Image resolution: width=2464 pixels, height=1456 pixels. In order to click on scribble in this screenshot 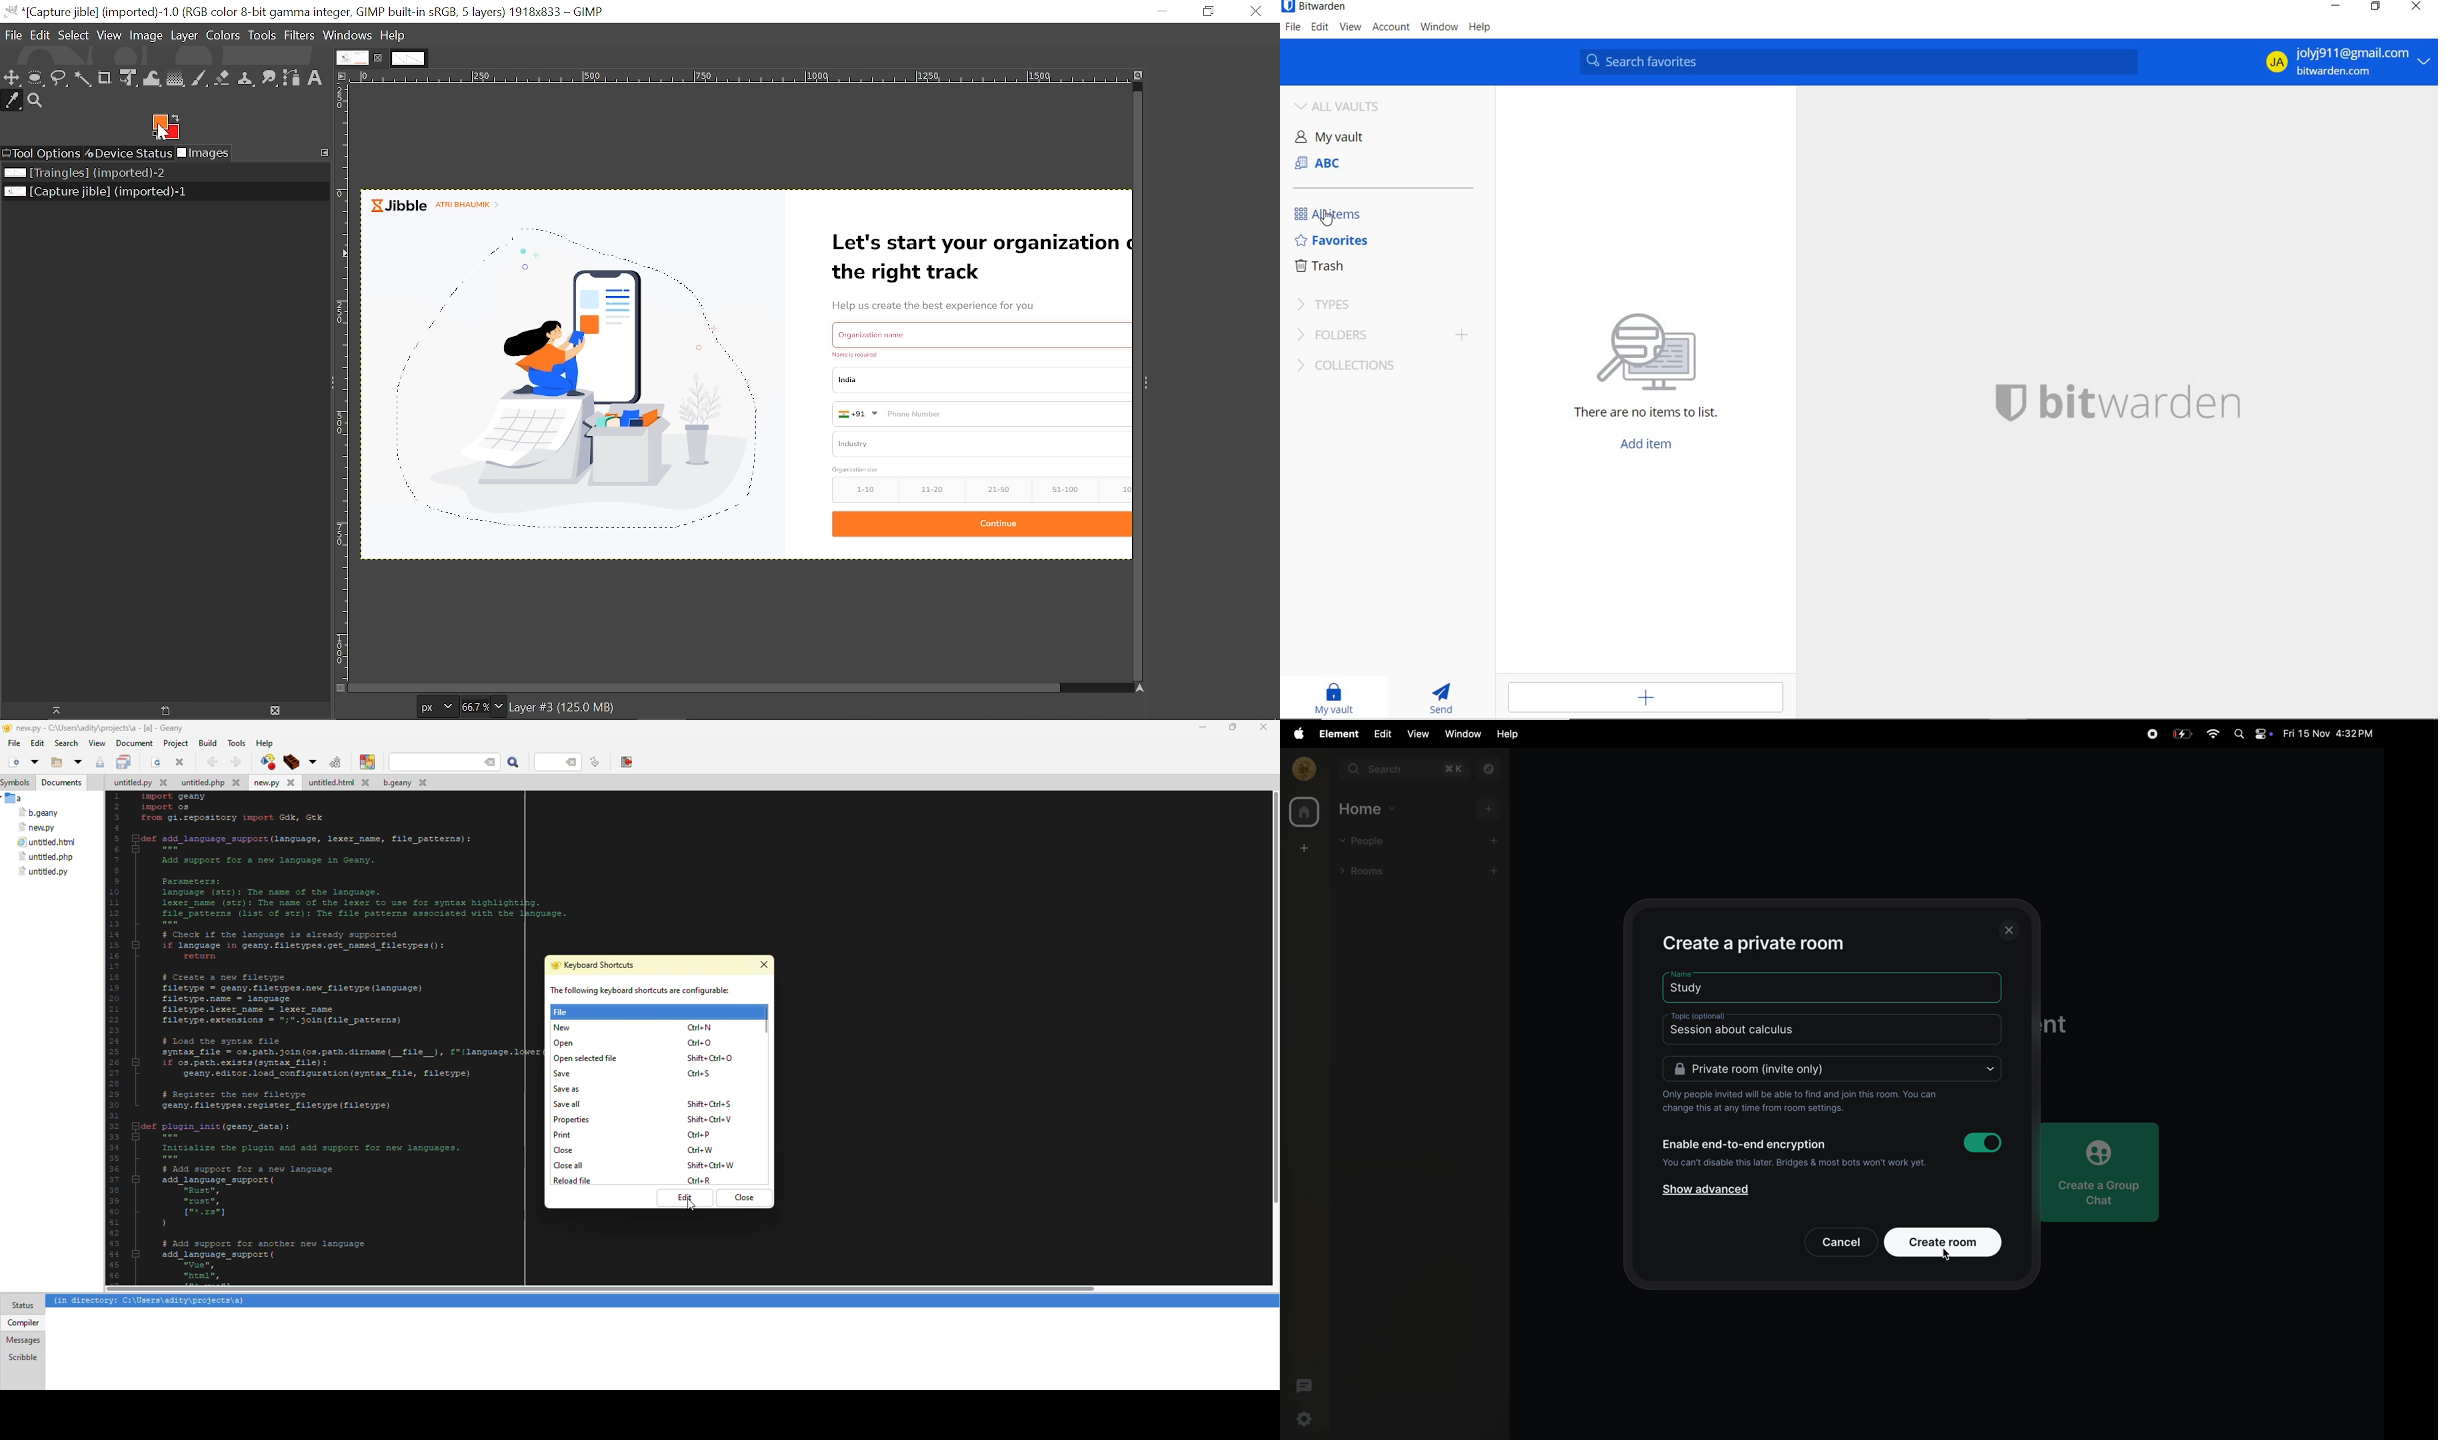, I will do `click(21, 1357)`.